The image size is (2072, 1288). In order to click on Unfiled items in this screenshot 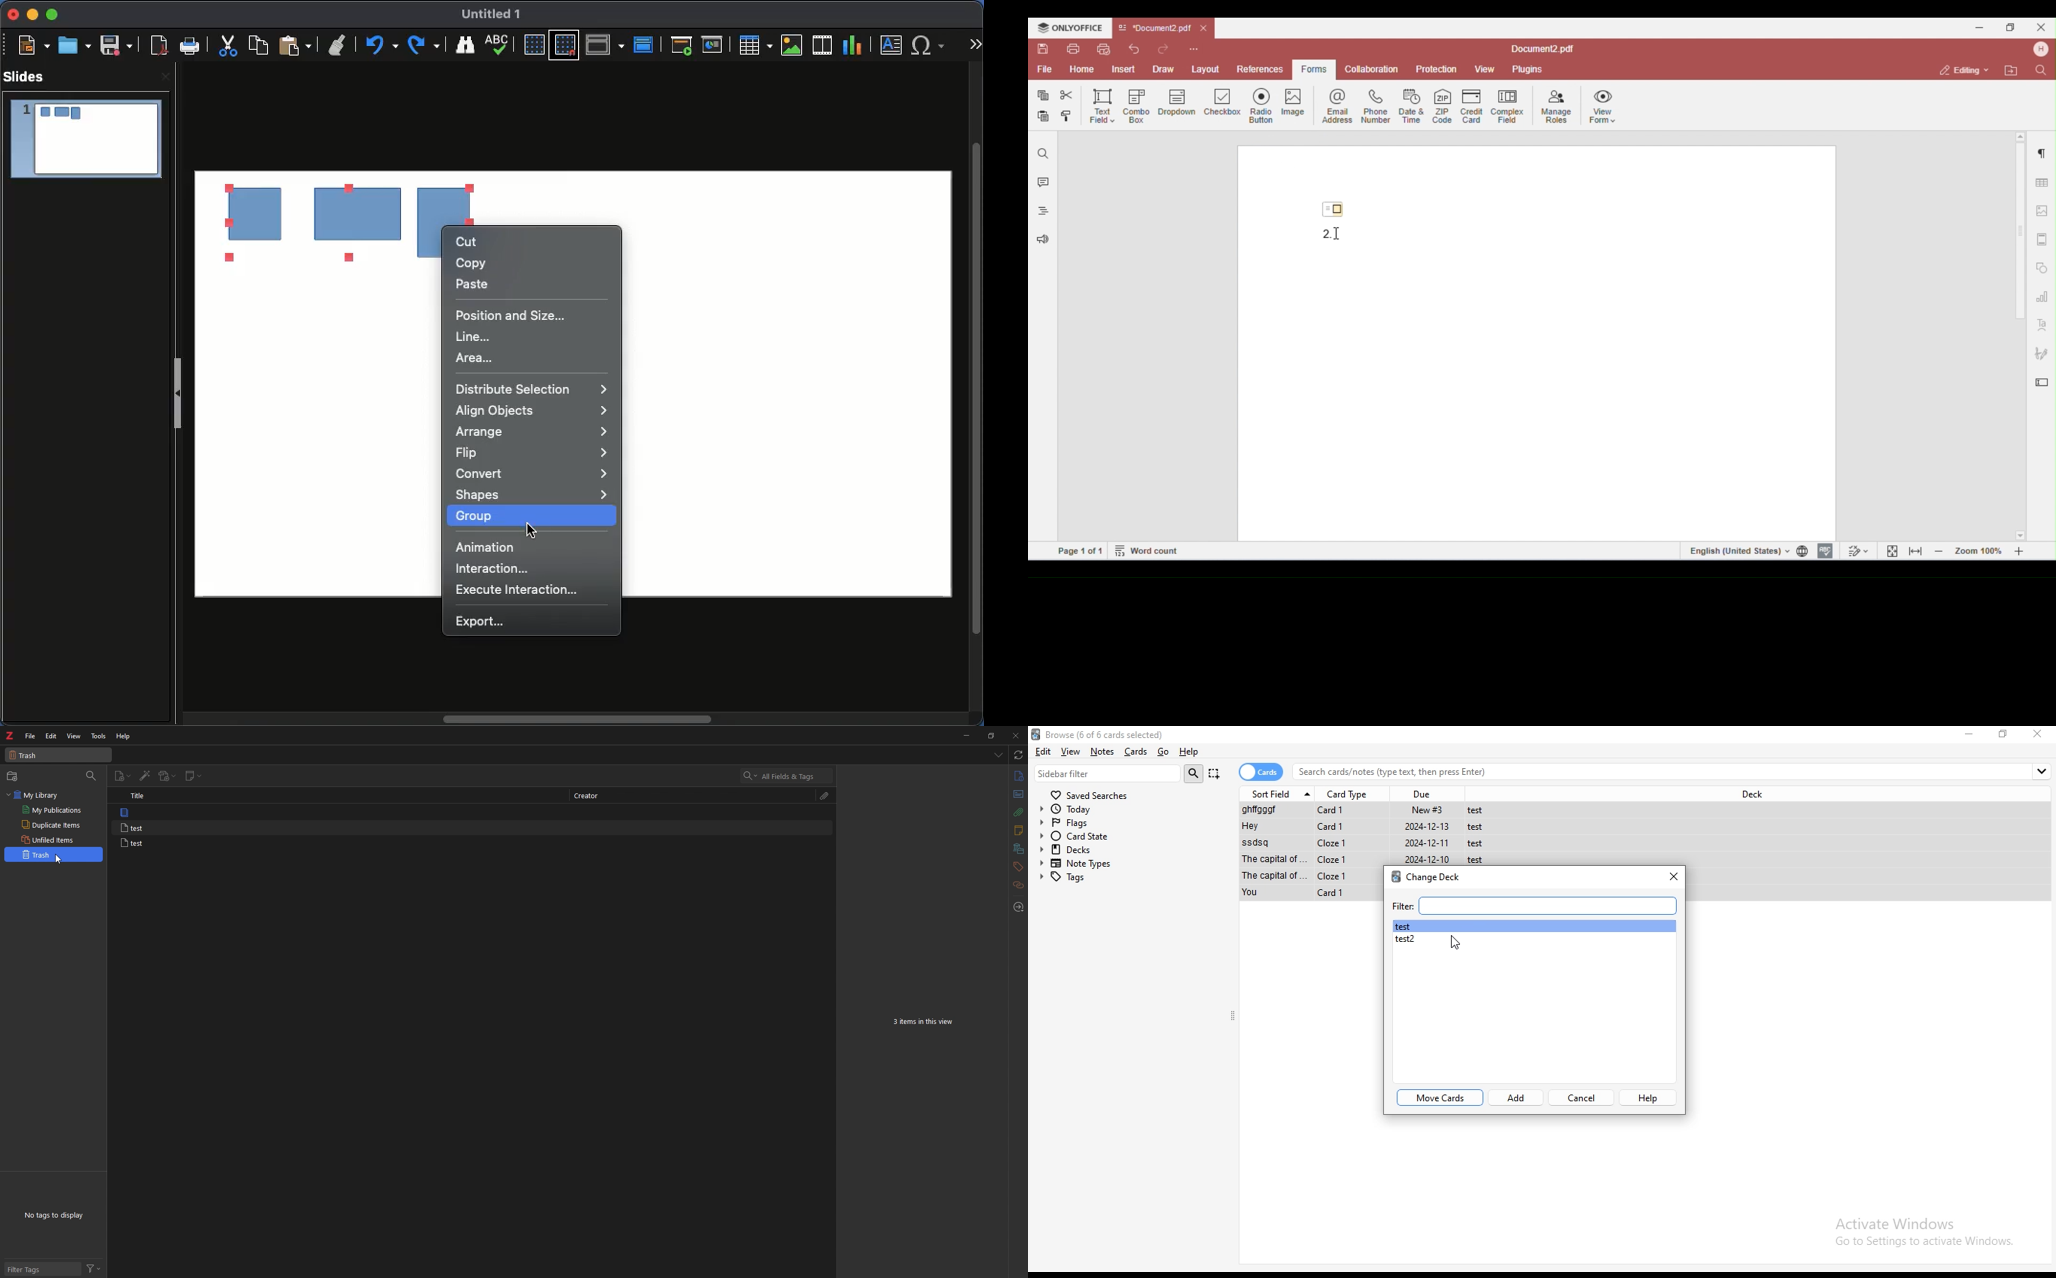, I will do `click(46, 838)`.